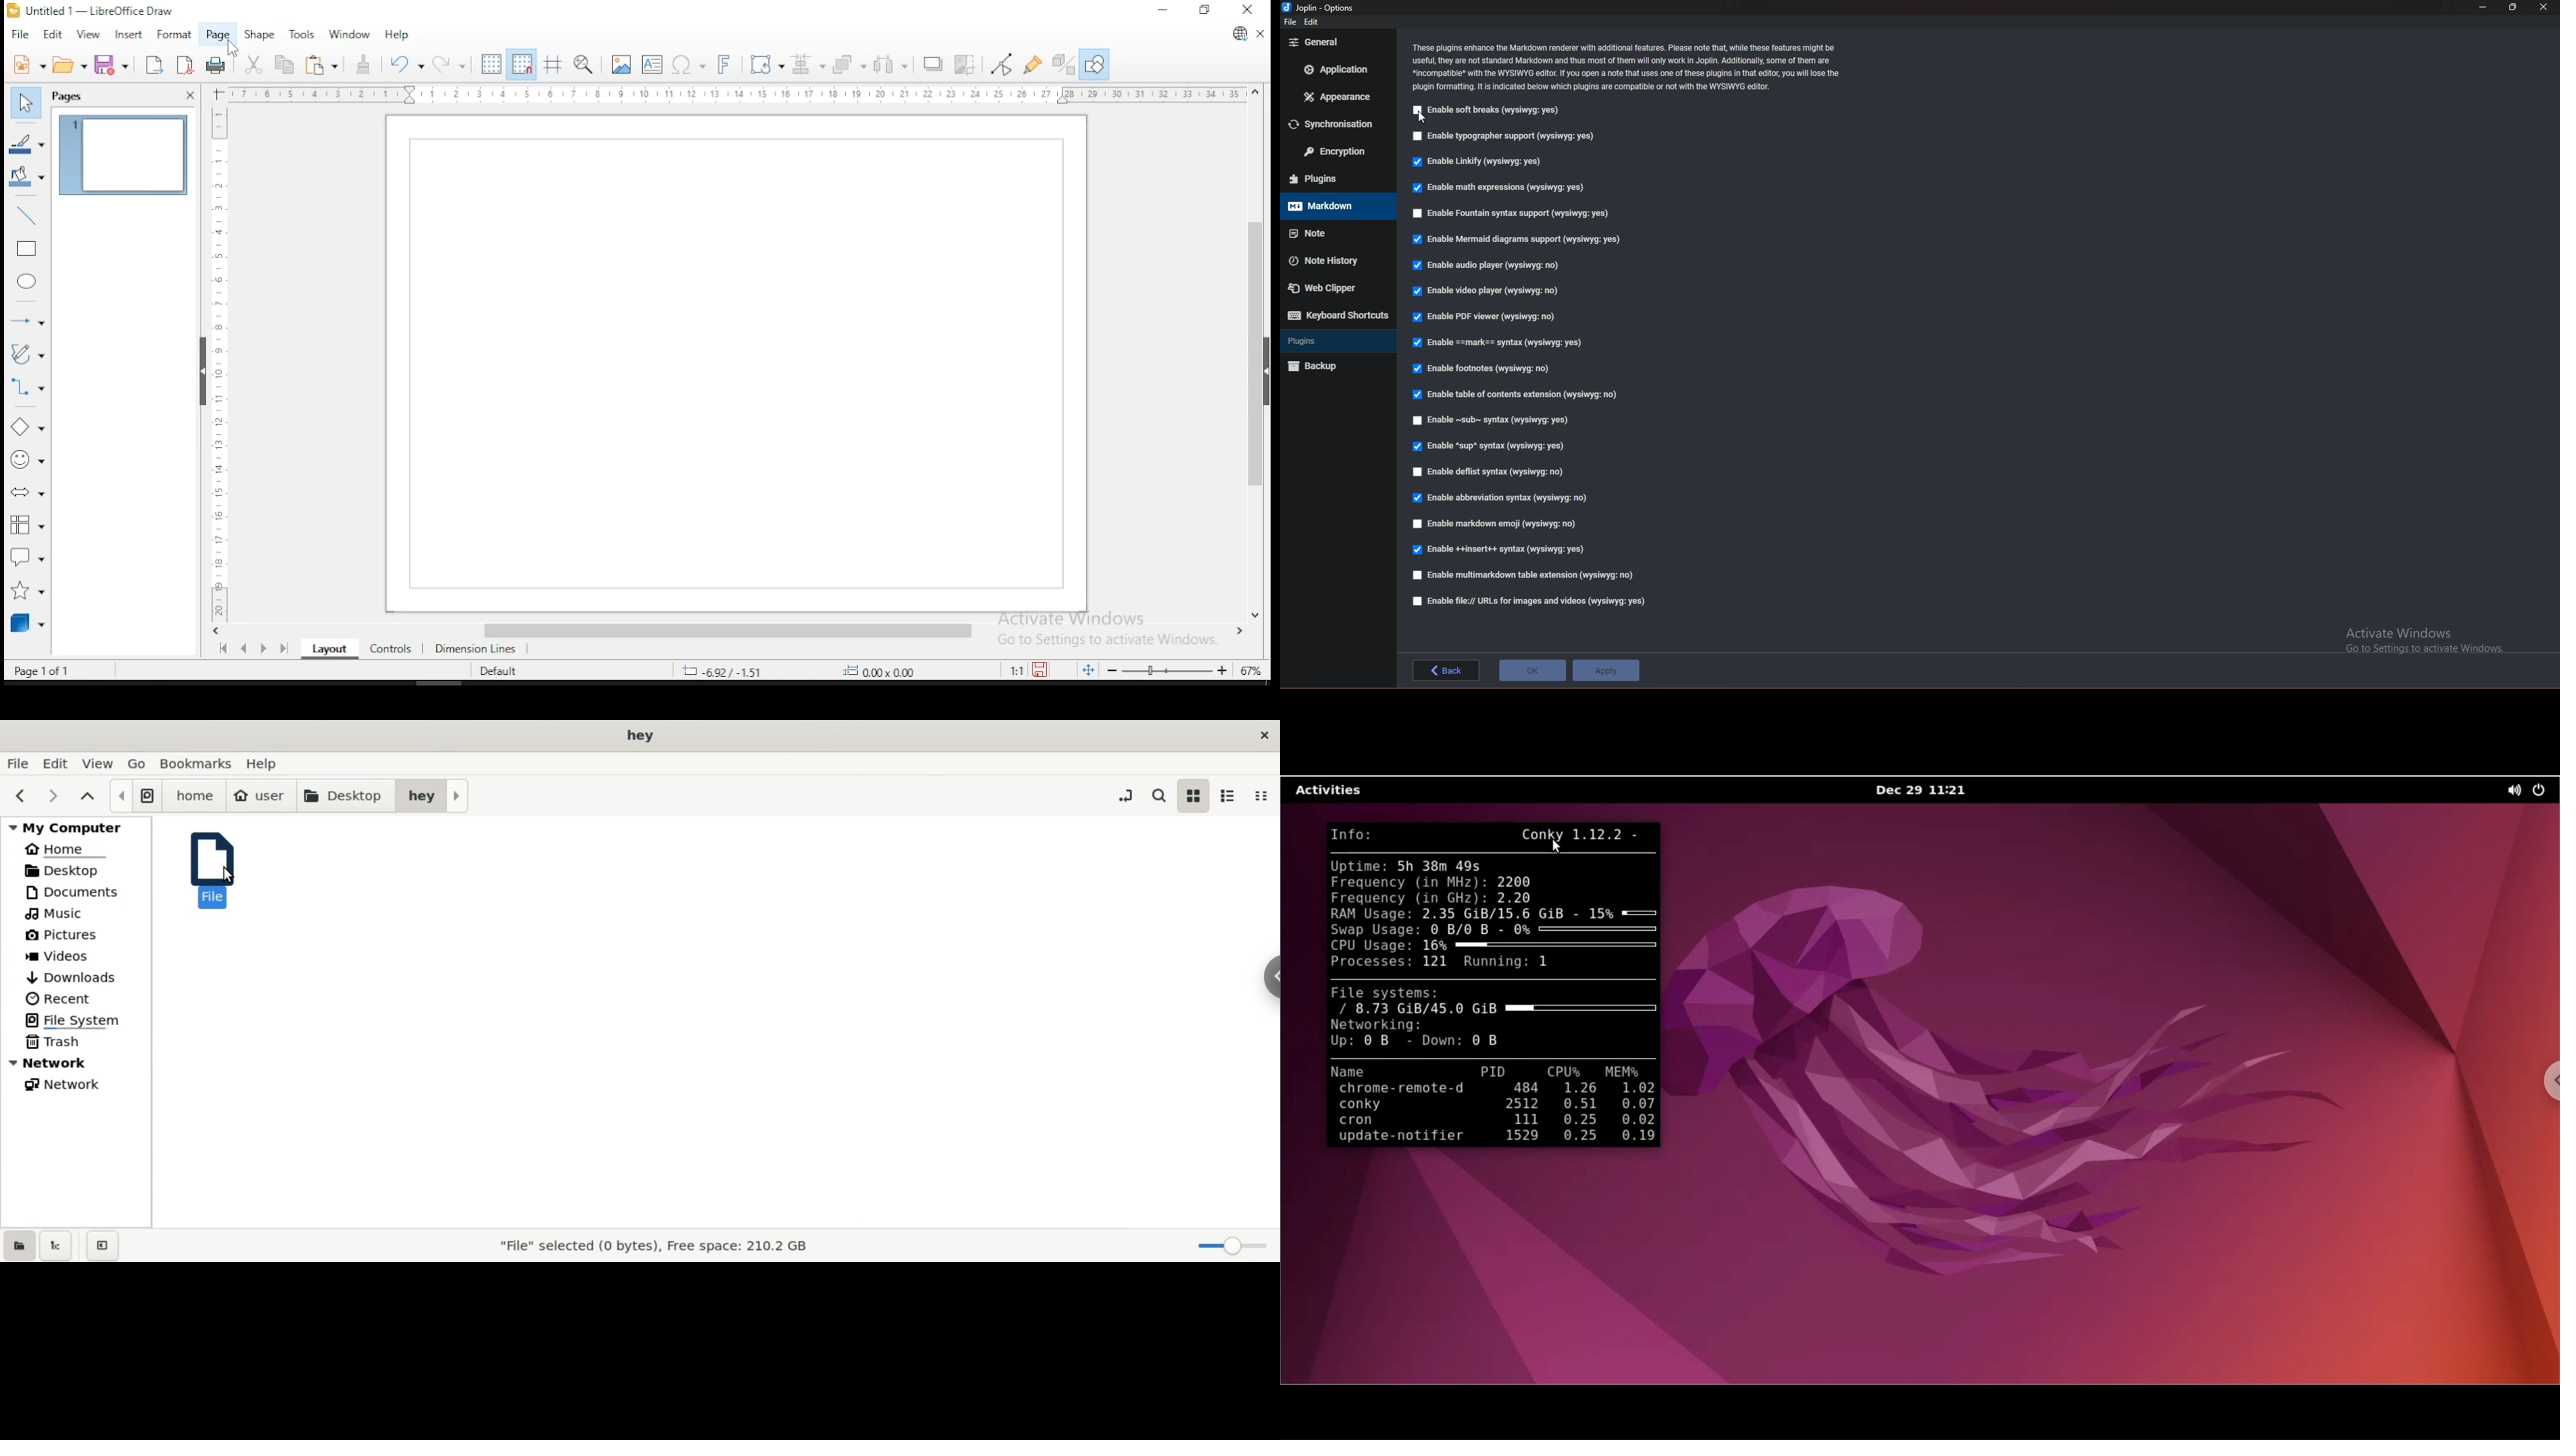  Describe the element at coordinates (1333, 367) in the screenshot. I see `backup` at that location.